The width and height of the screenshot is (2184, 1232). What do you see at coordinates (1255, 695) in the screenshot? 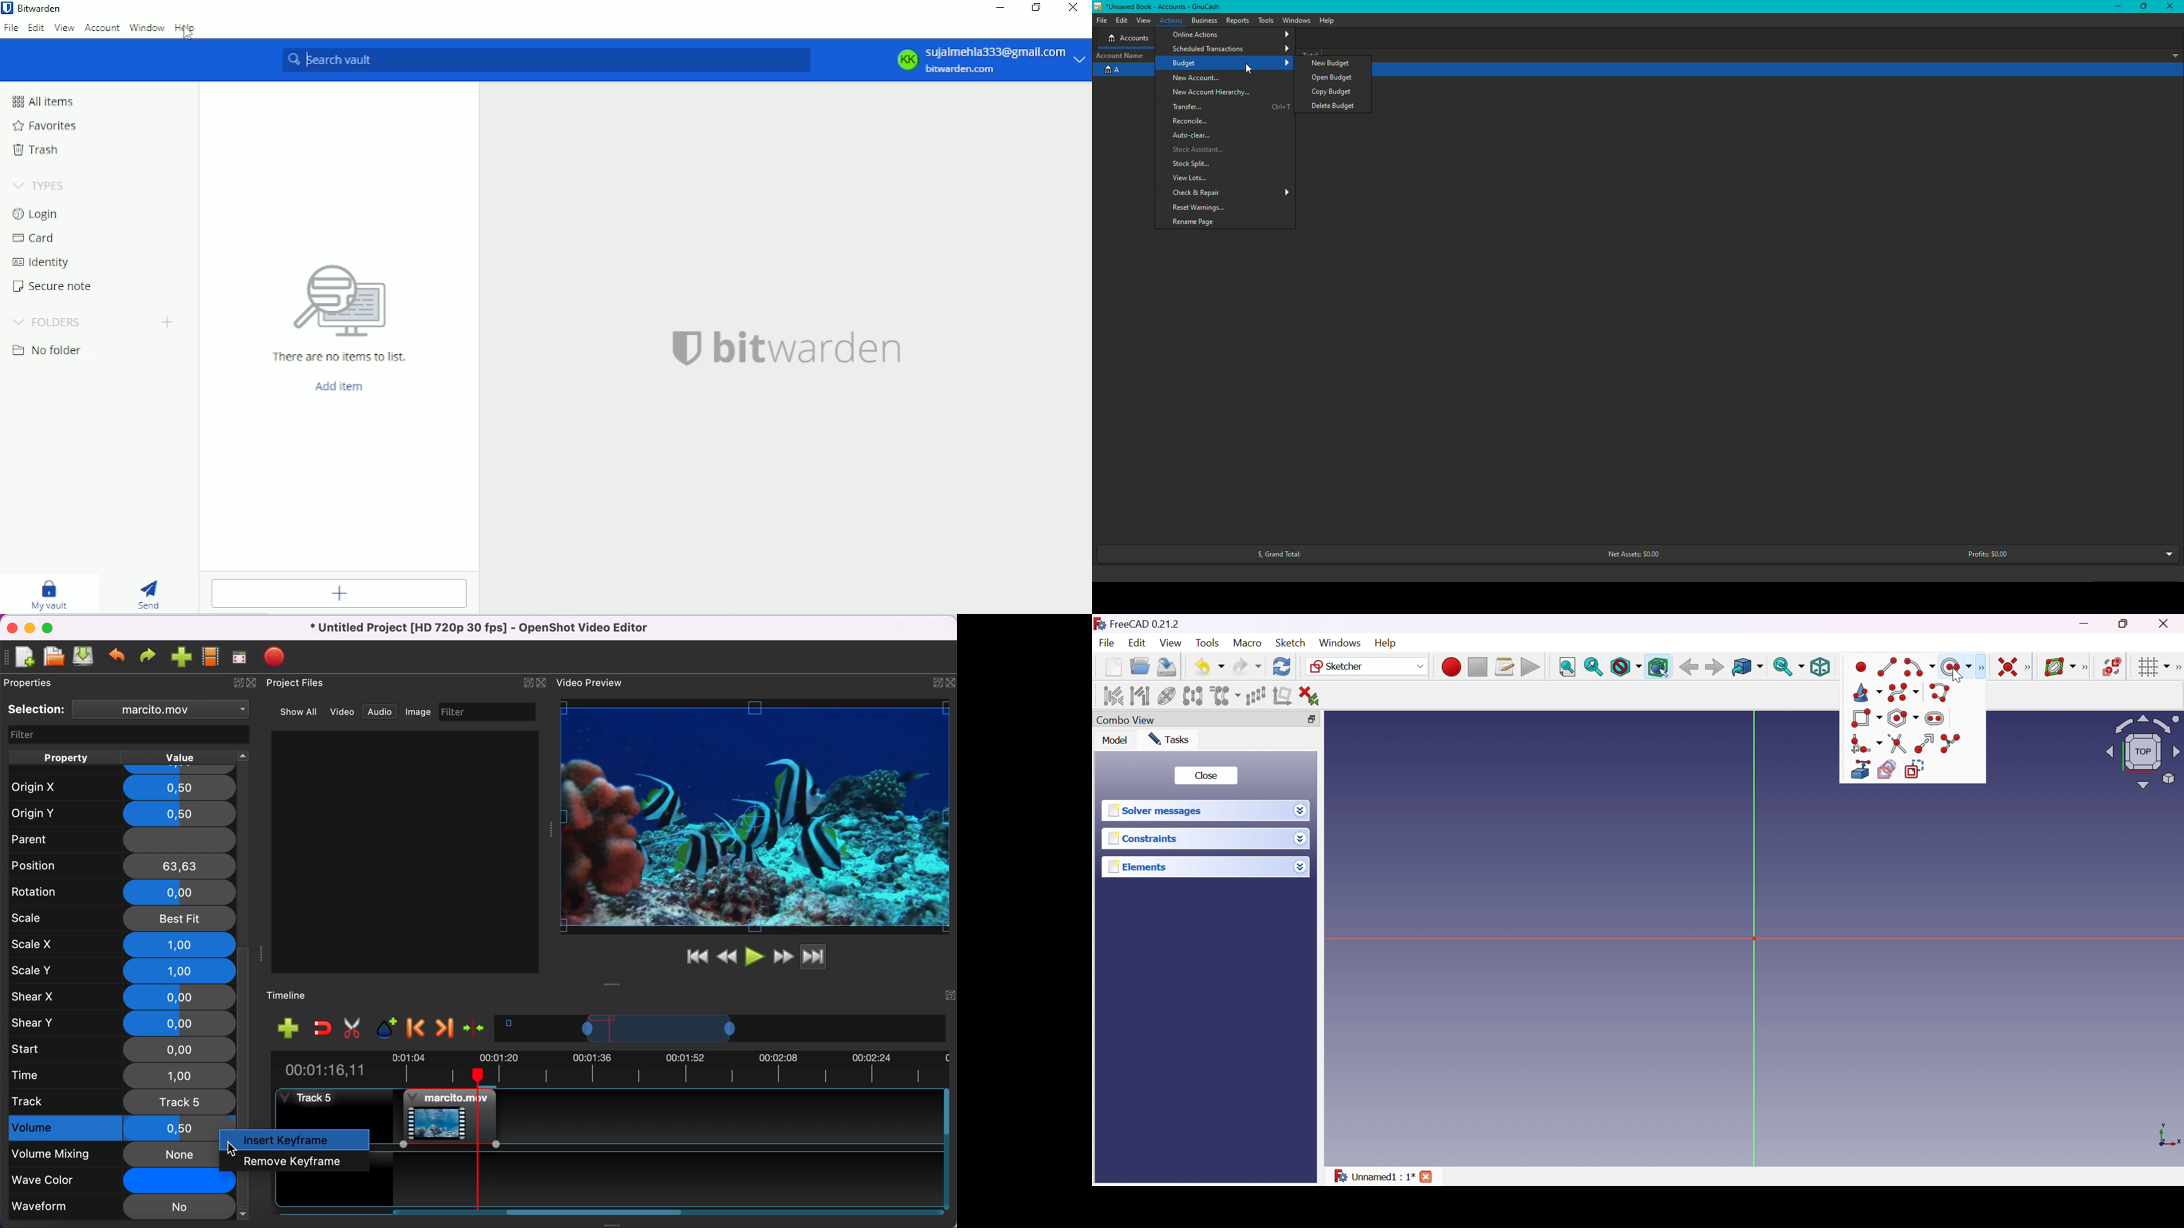
I see `Rectangular array` at bounding box center [1255, 695].